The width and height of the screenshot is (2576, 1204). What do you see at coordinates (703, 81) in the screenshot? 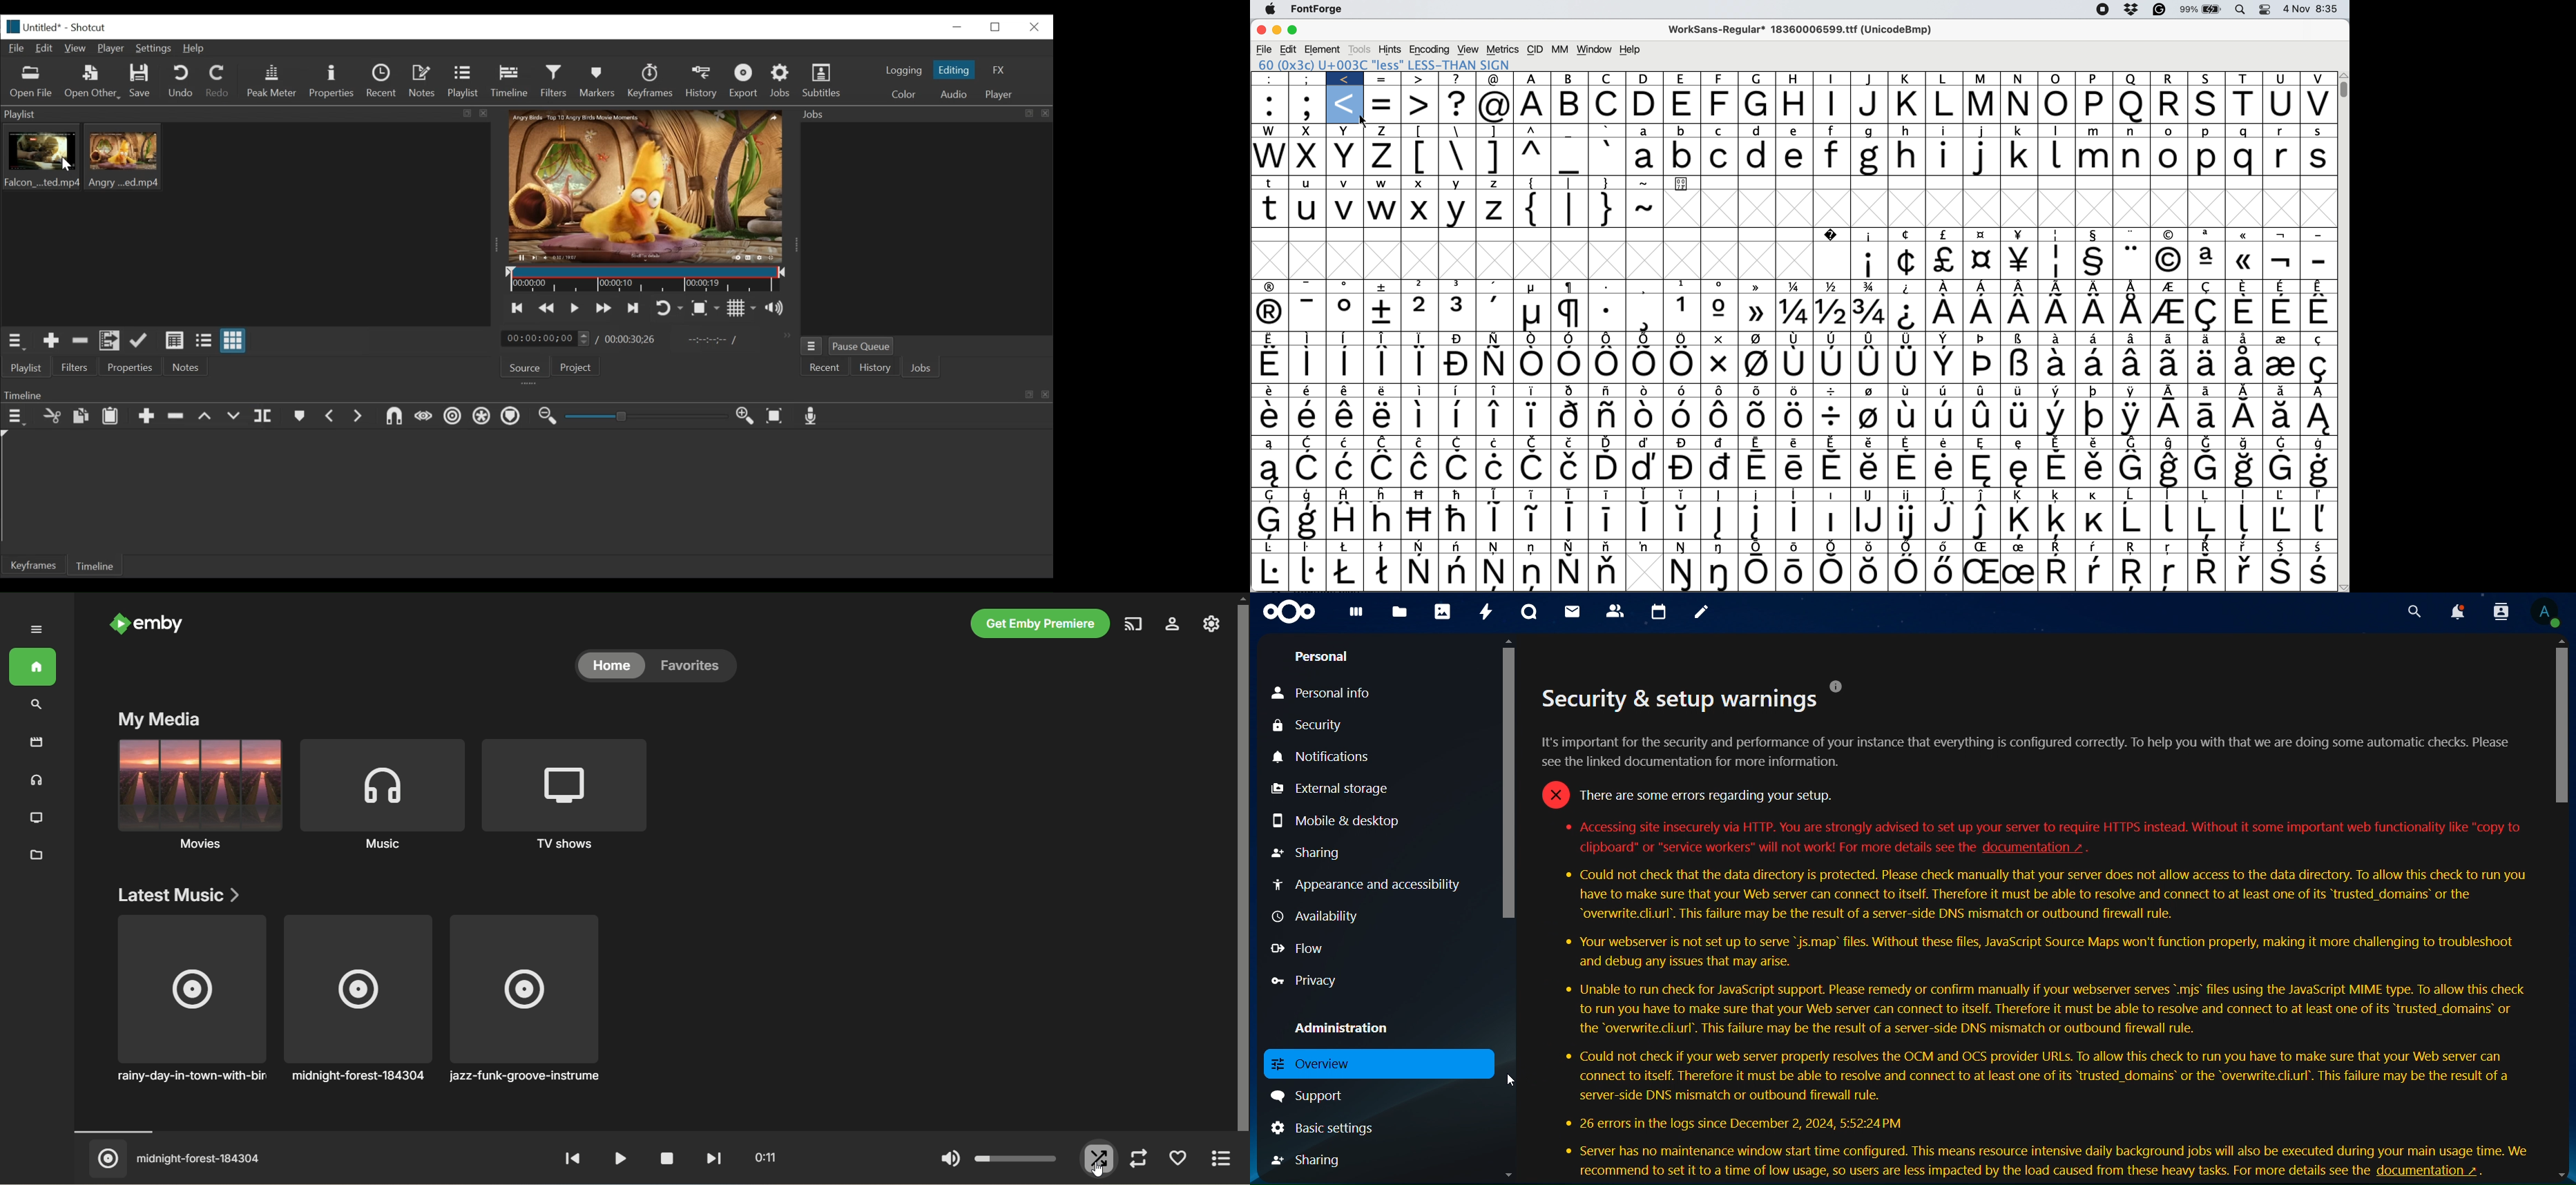
I see `History` at bounding box center [703, 81].